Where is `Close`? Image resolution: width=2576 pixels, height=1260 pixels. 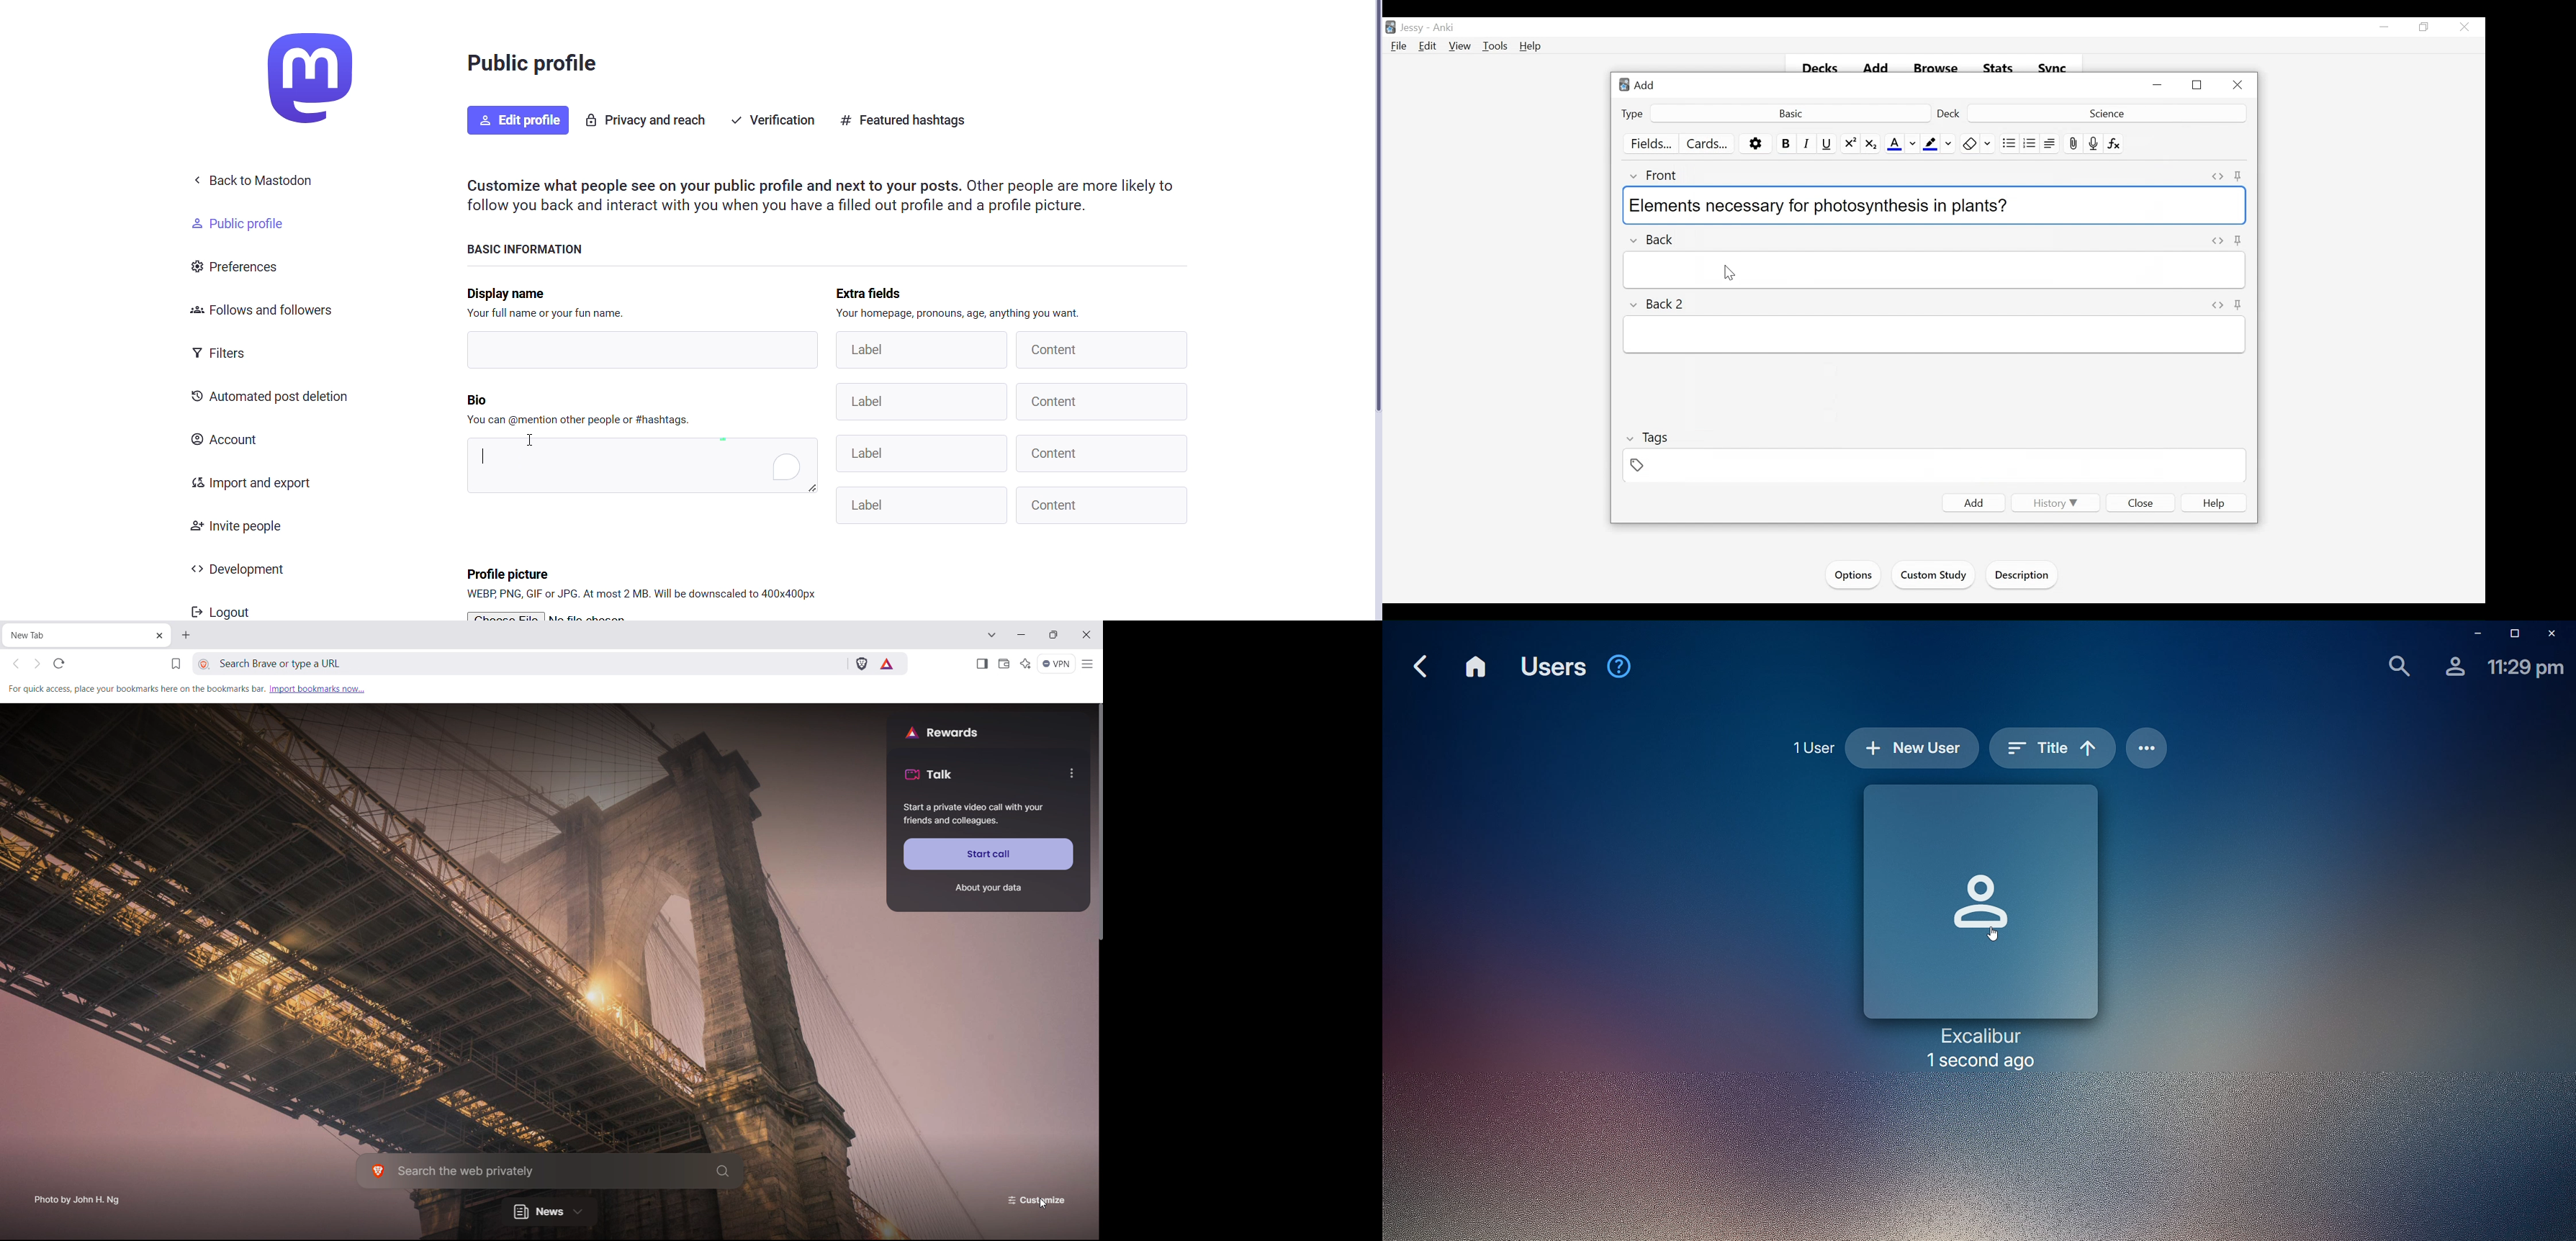
Close is located at coordinates (2141, 502).